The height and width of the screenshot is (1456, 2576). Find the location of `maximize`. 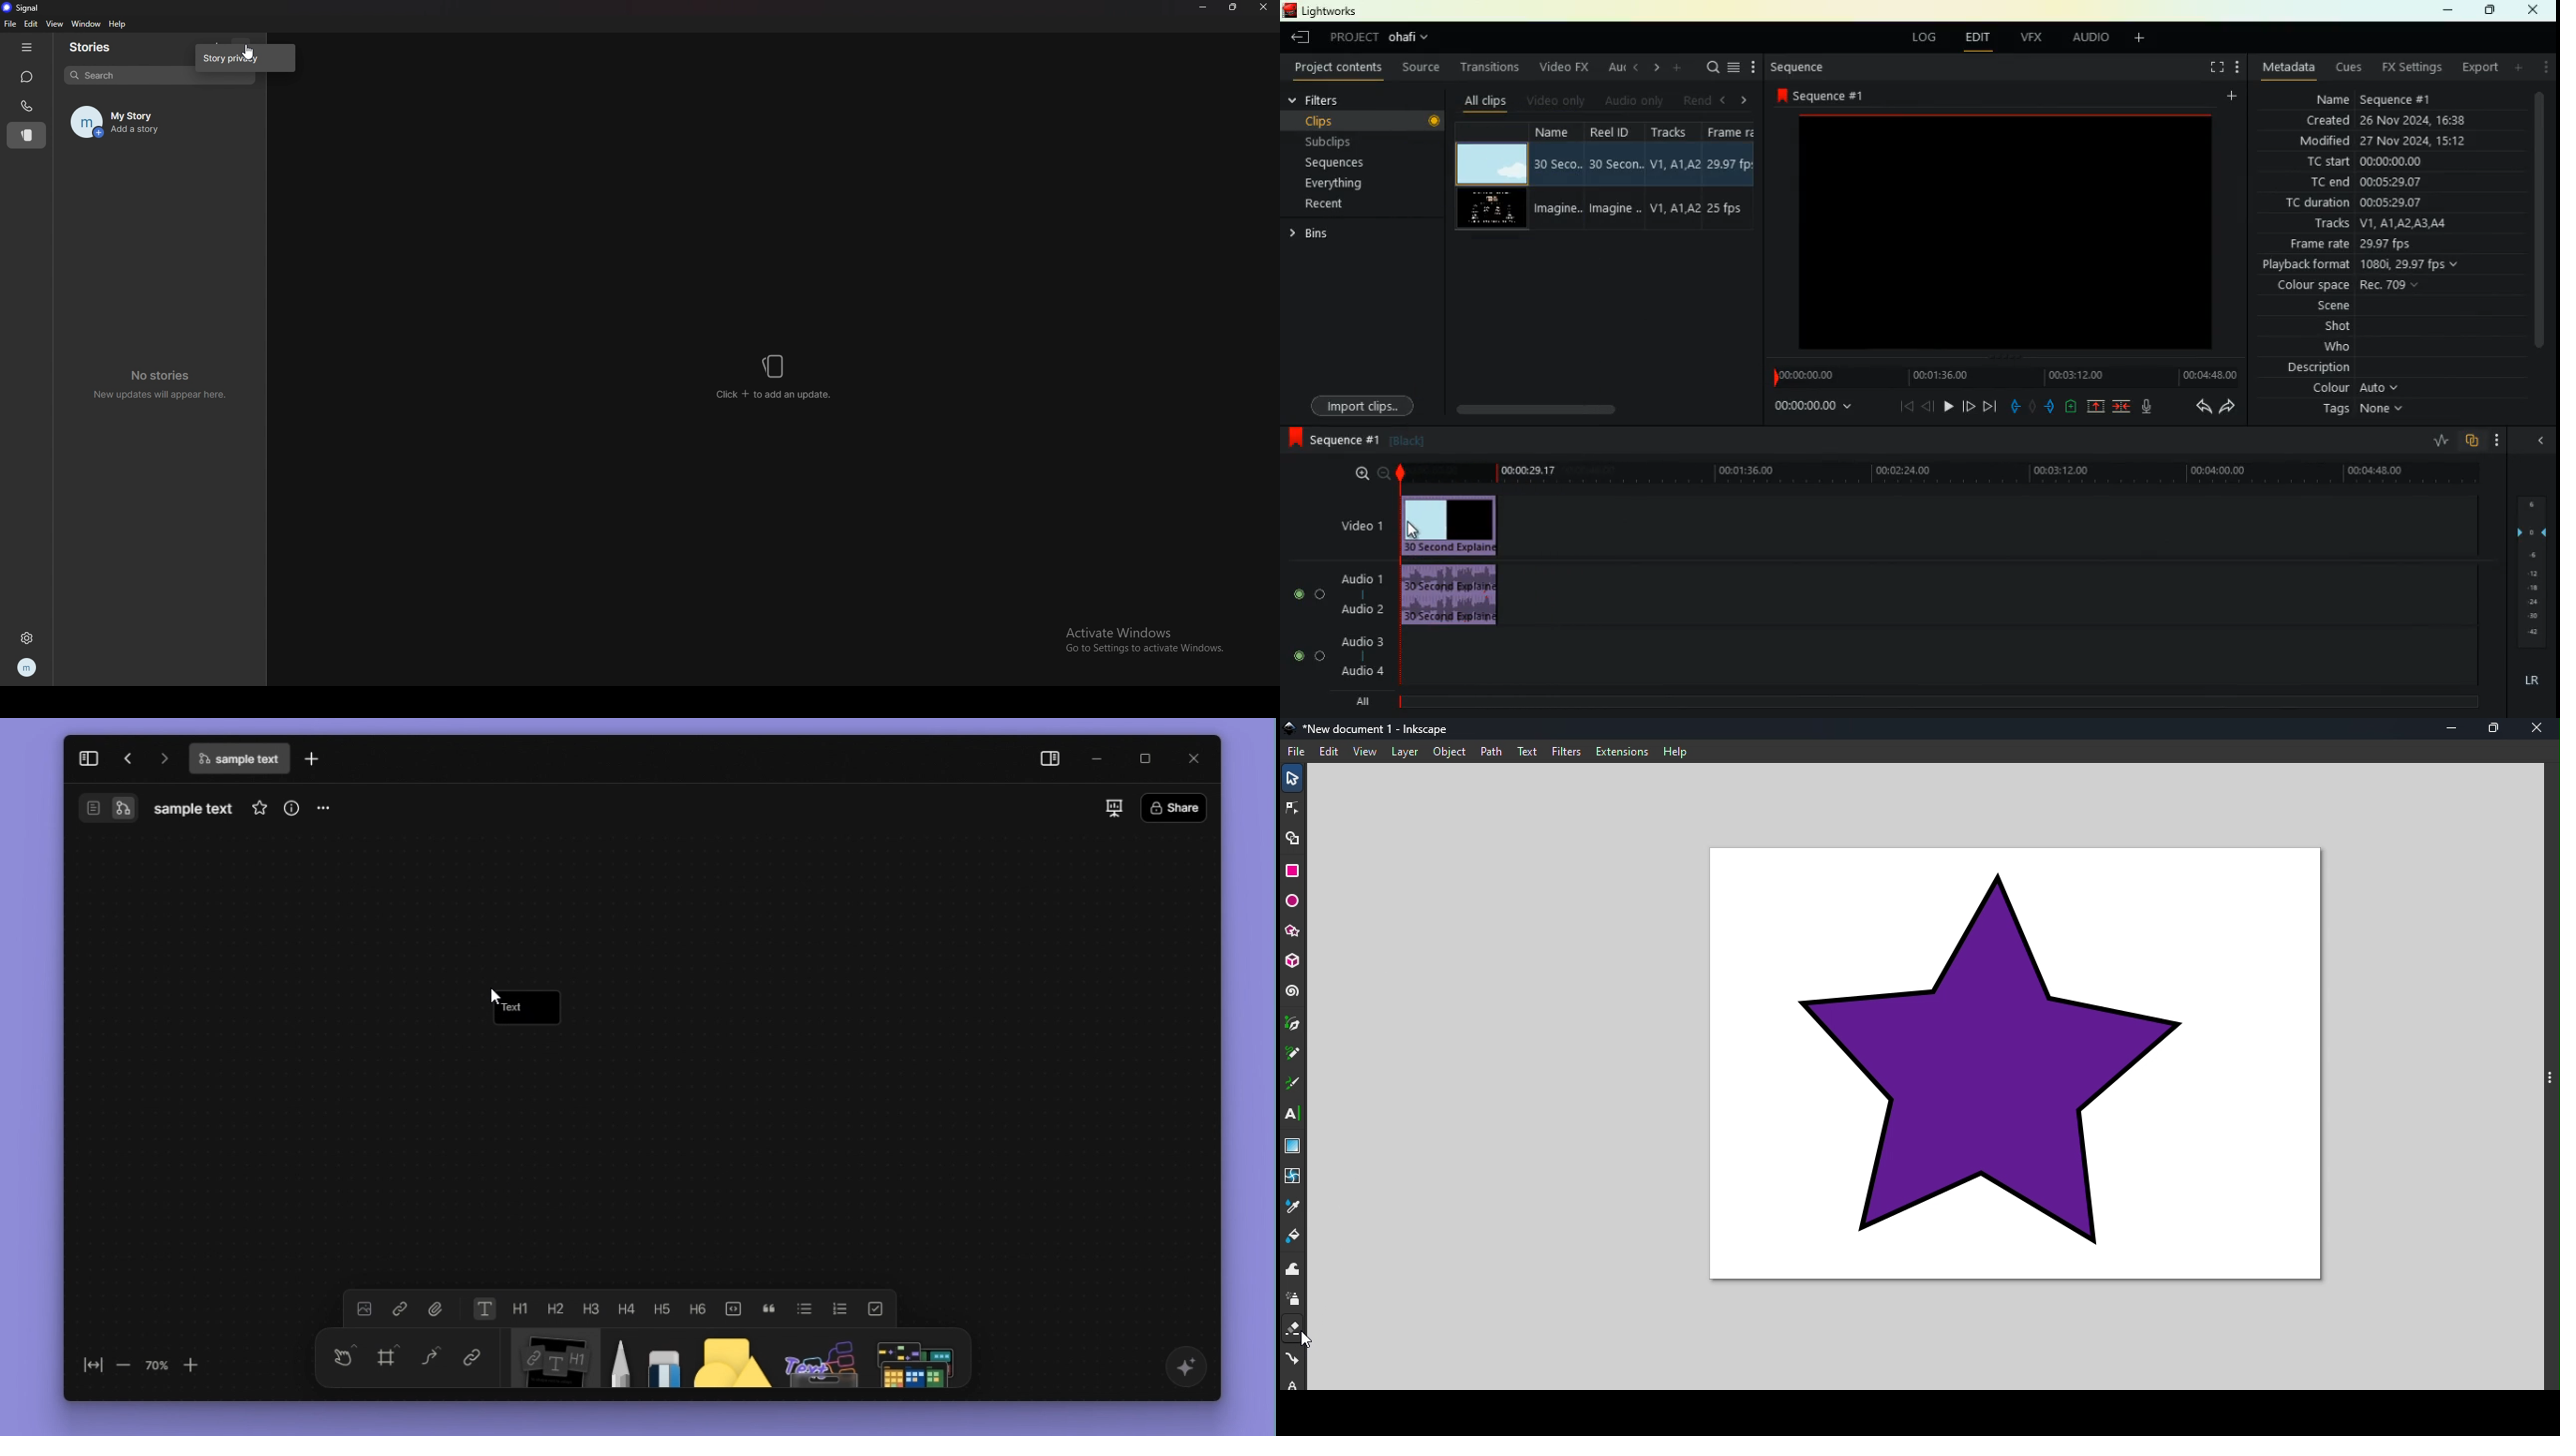

maximize is located at coordinates (2493, 11).